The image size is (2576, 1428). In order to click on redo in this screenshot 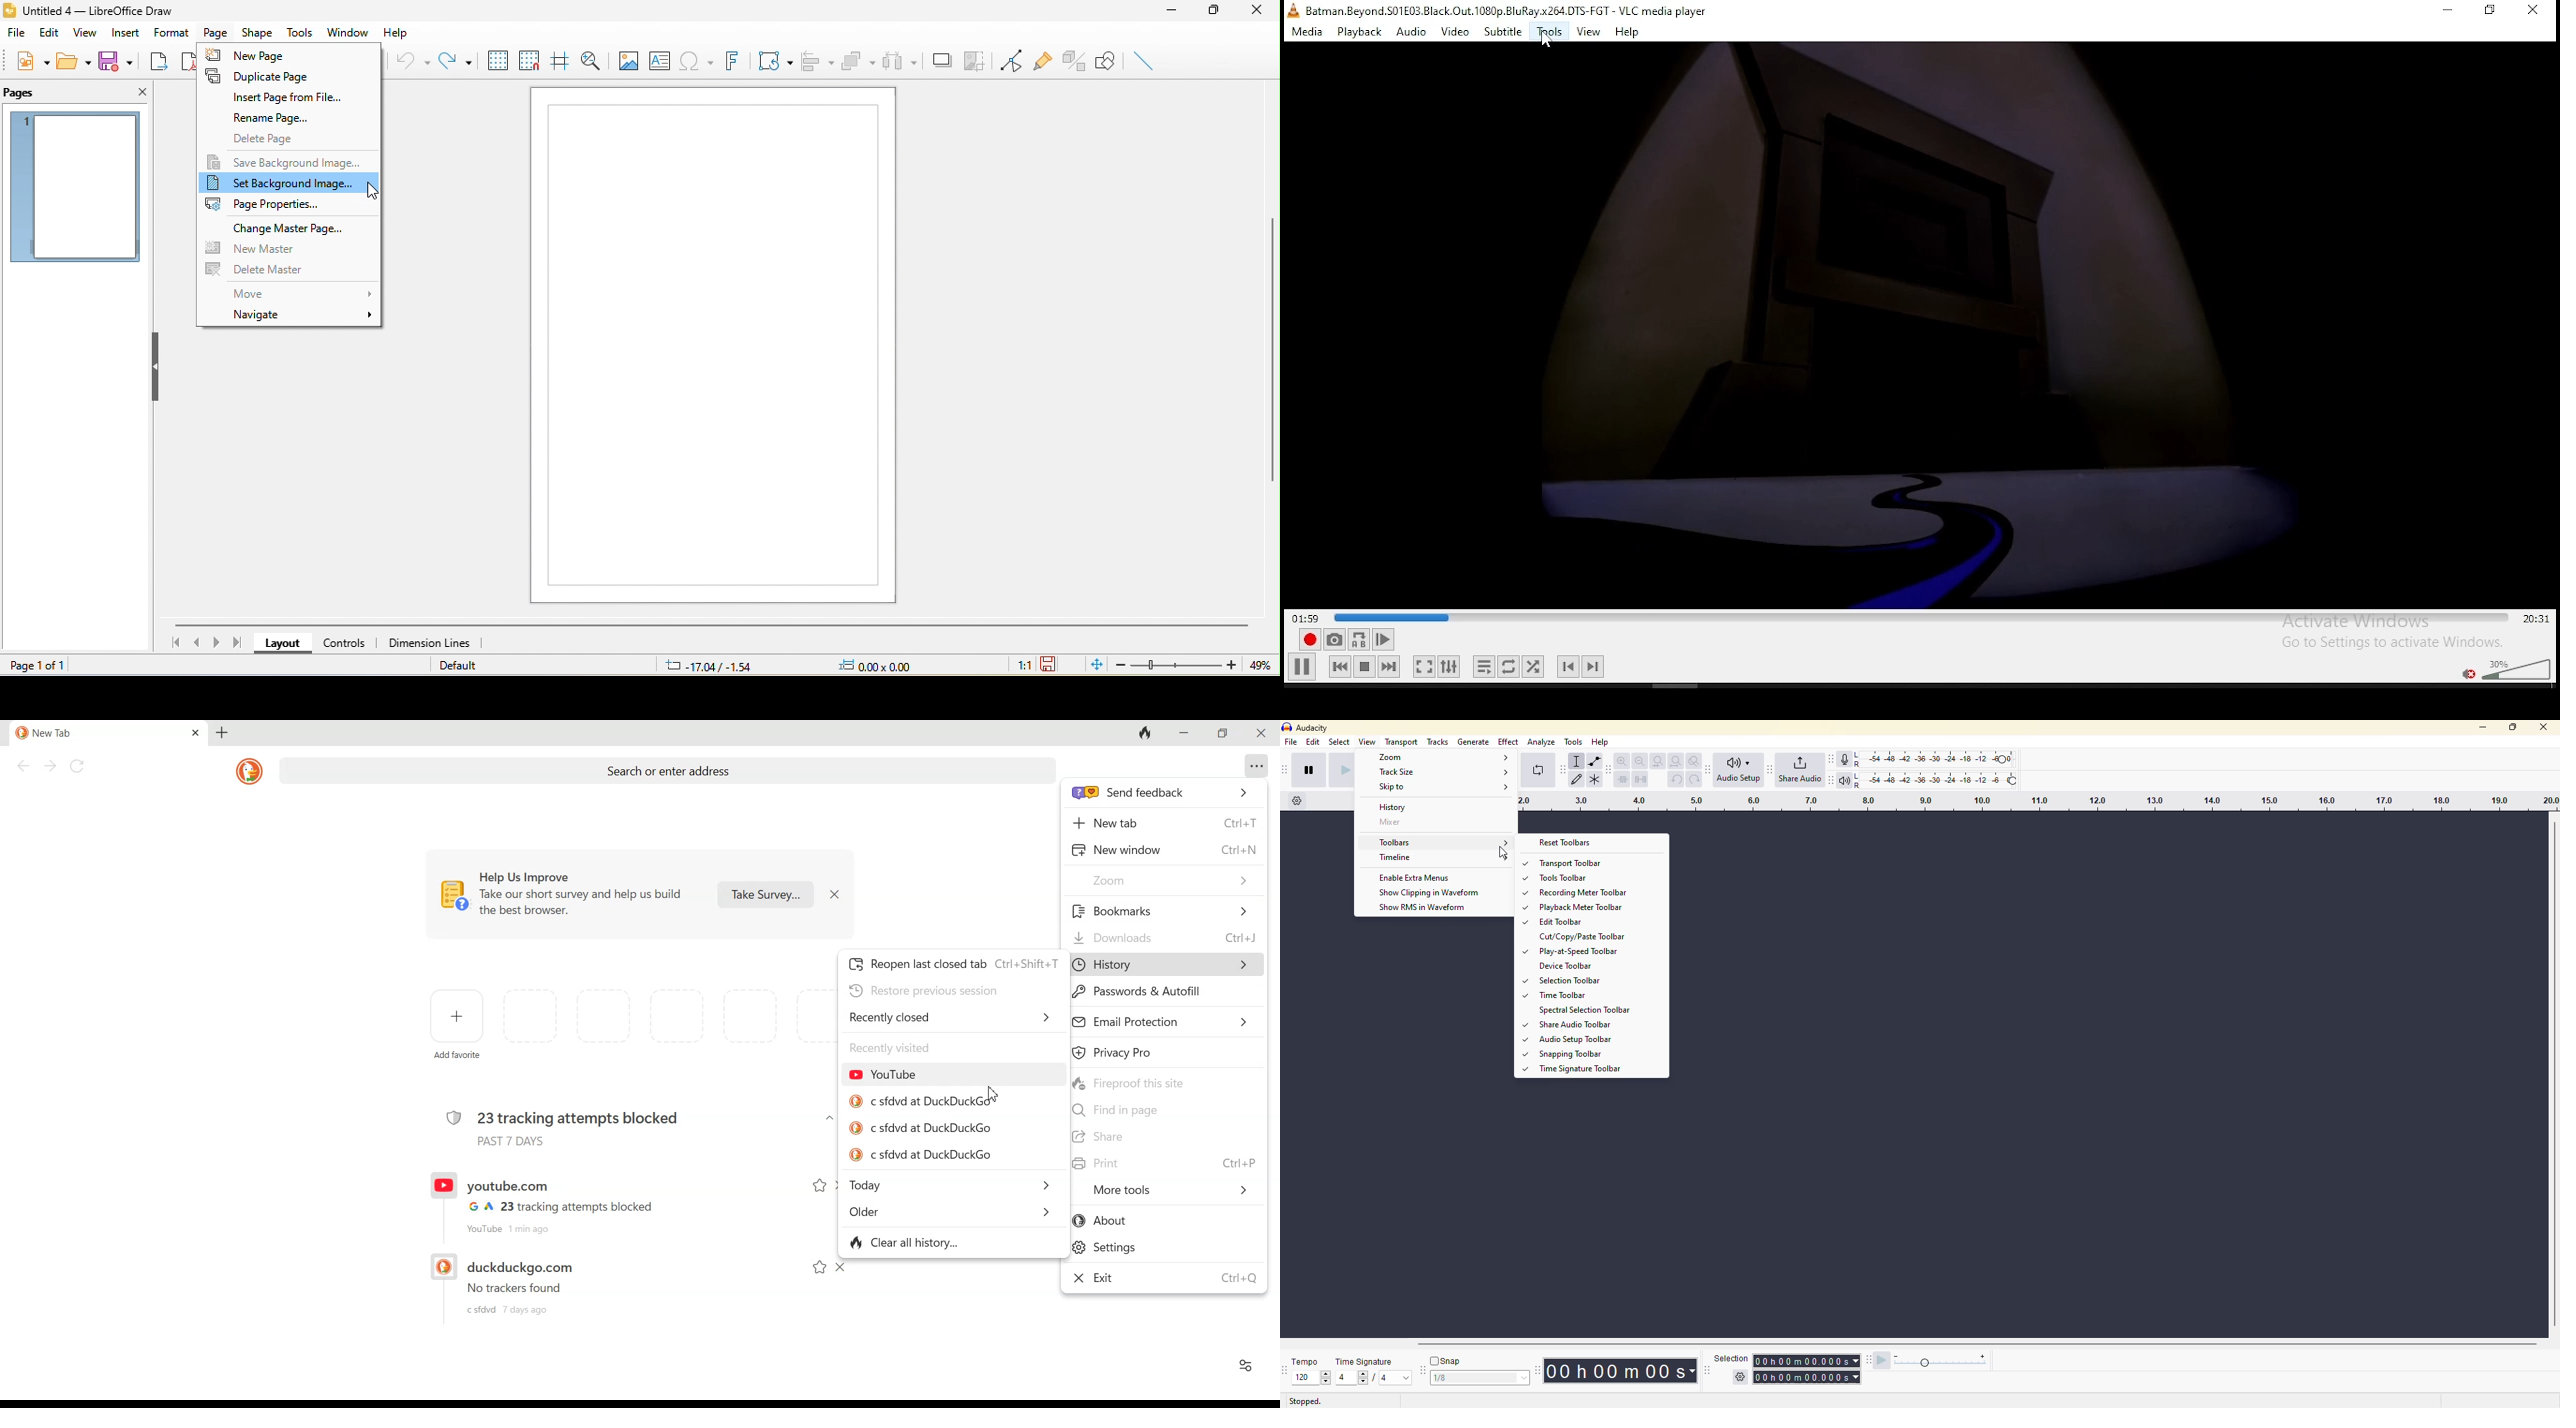, I will do `click(1693, 779)`.